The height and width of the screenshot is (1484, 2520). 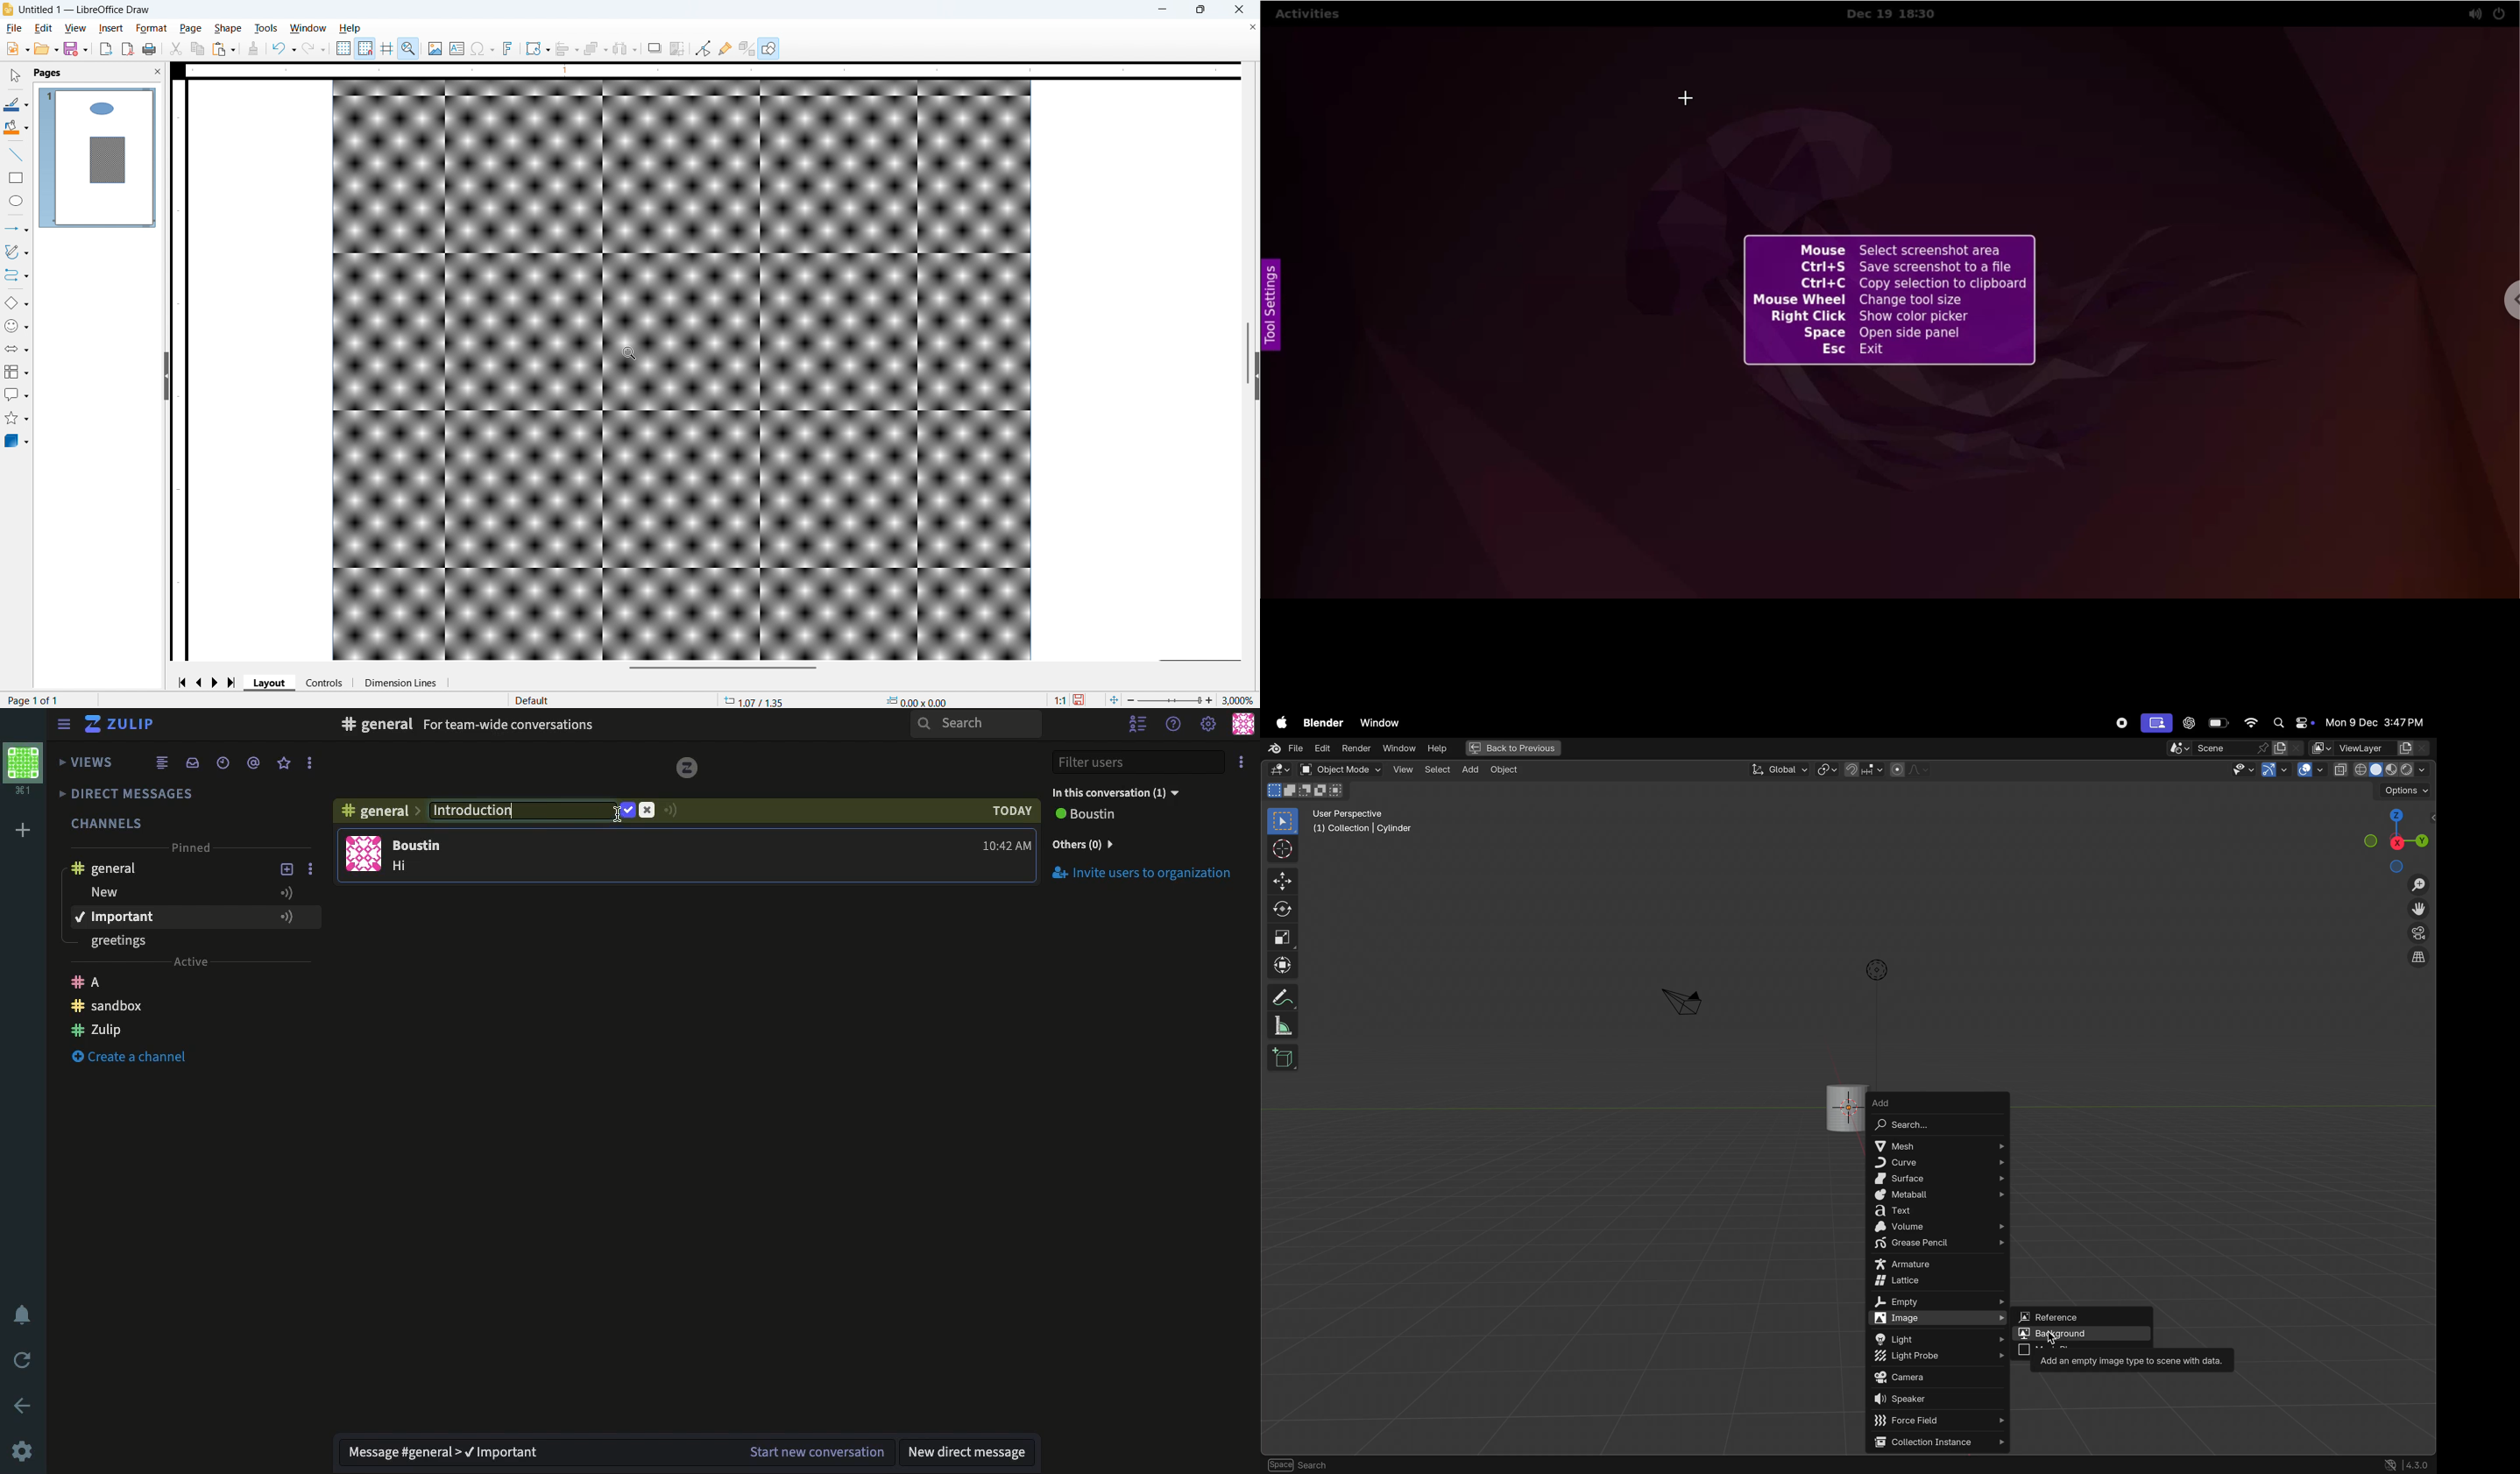 I want to click on Background colour , so click(x=16, y=127).